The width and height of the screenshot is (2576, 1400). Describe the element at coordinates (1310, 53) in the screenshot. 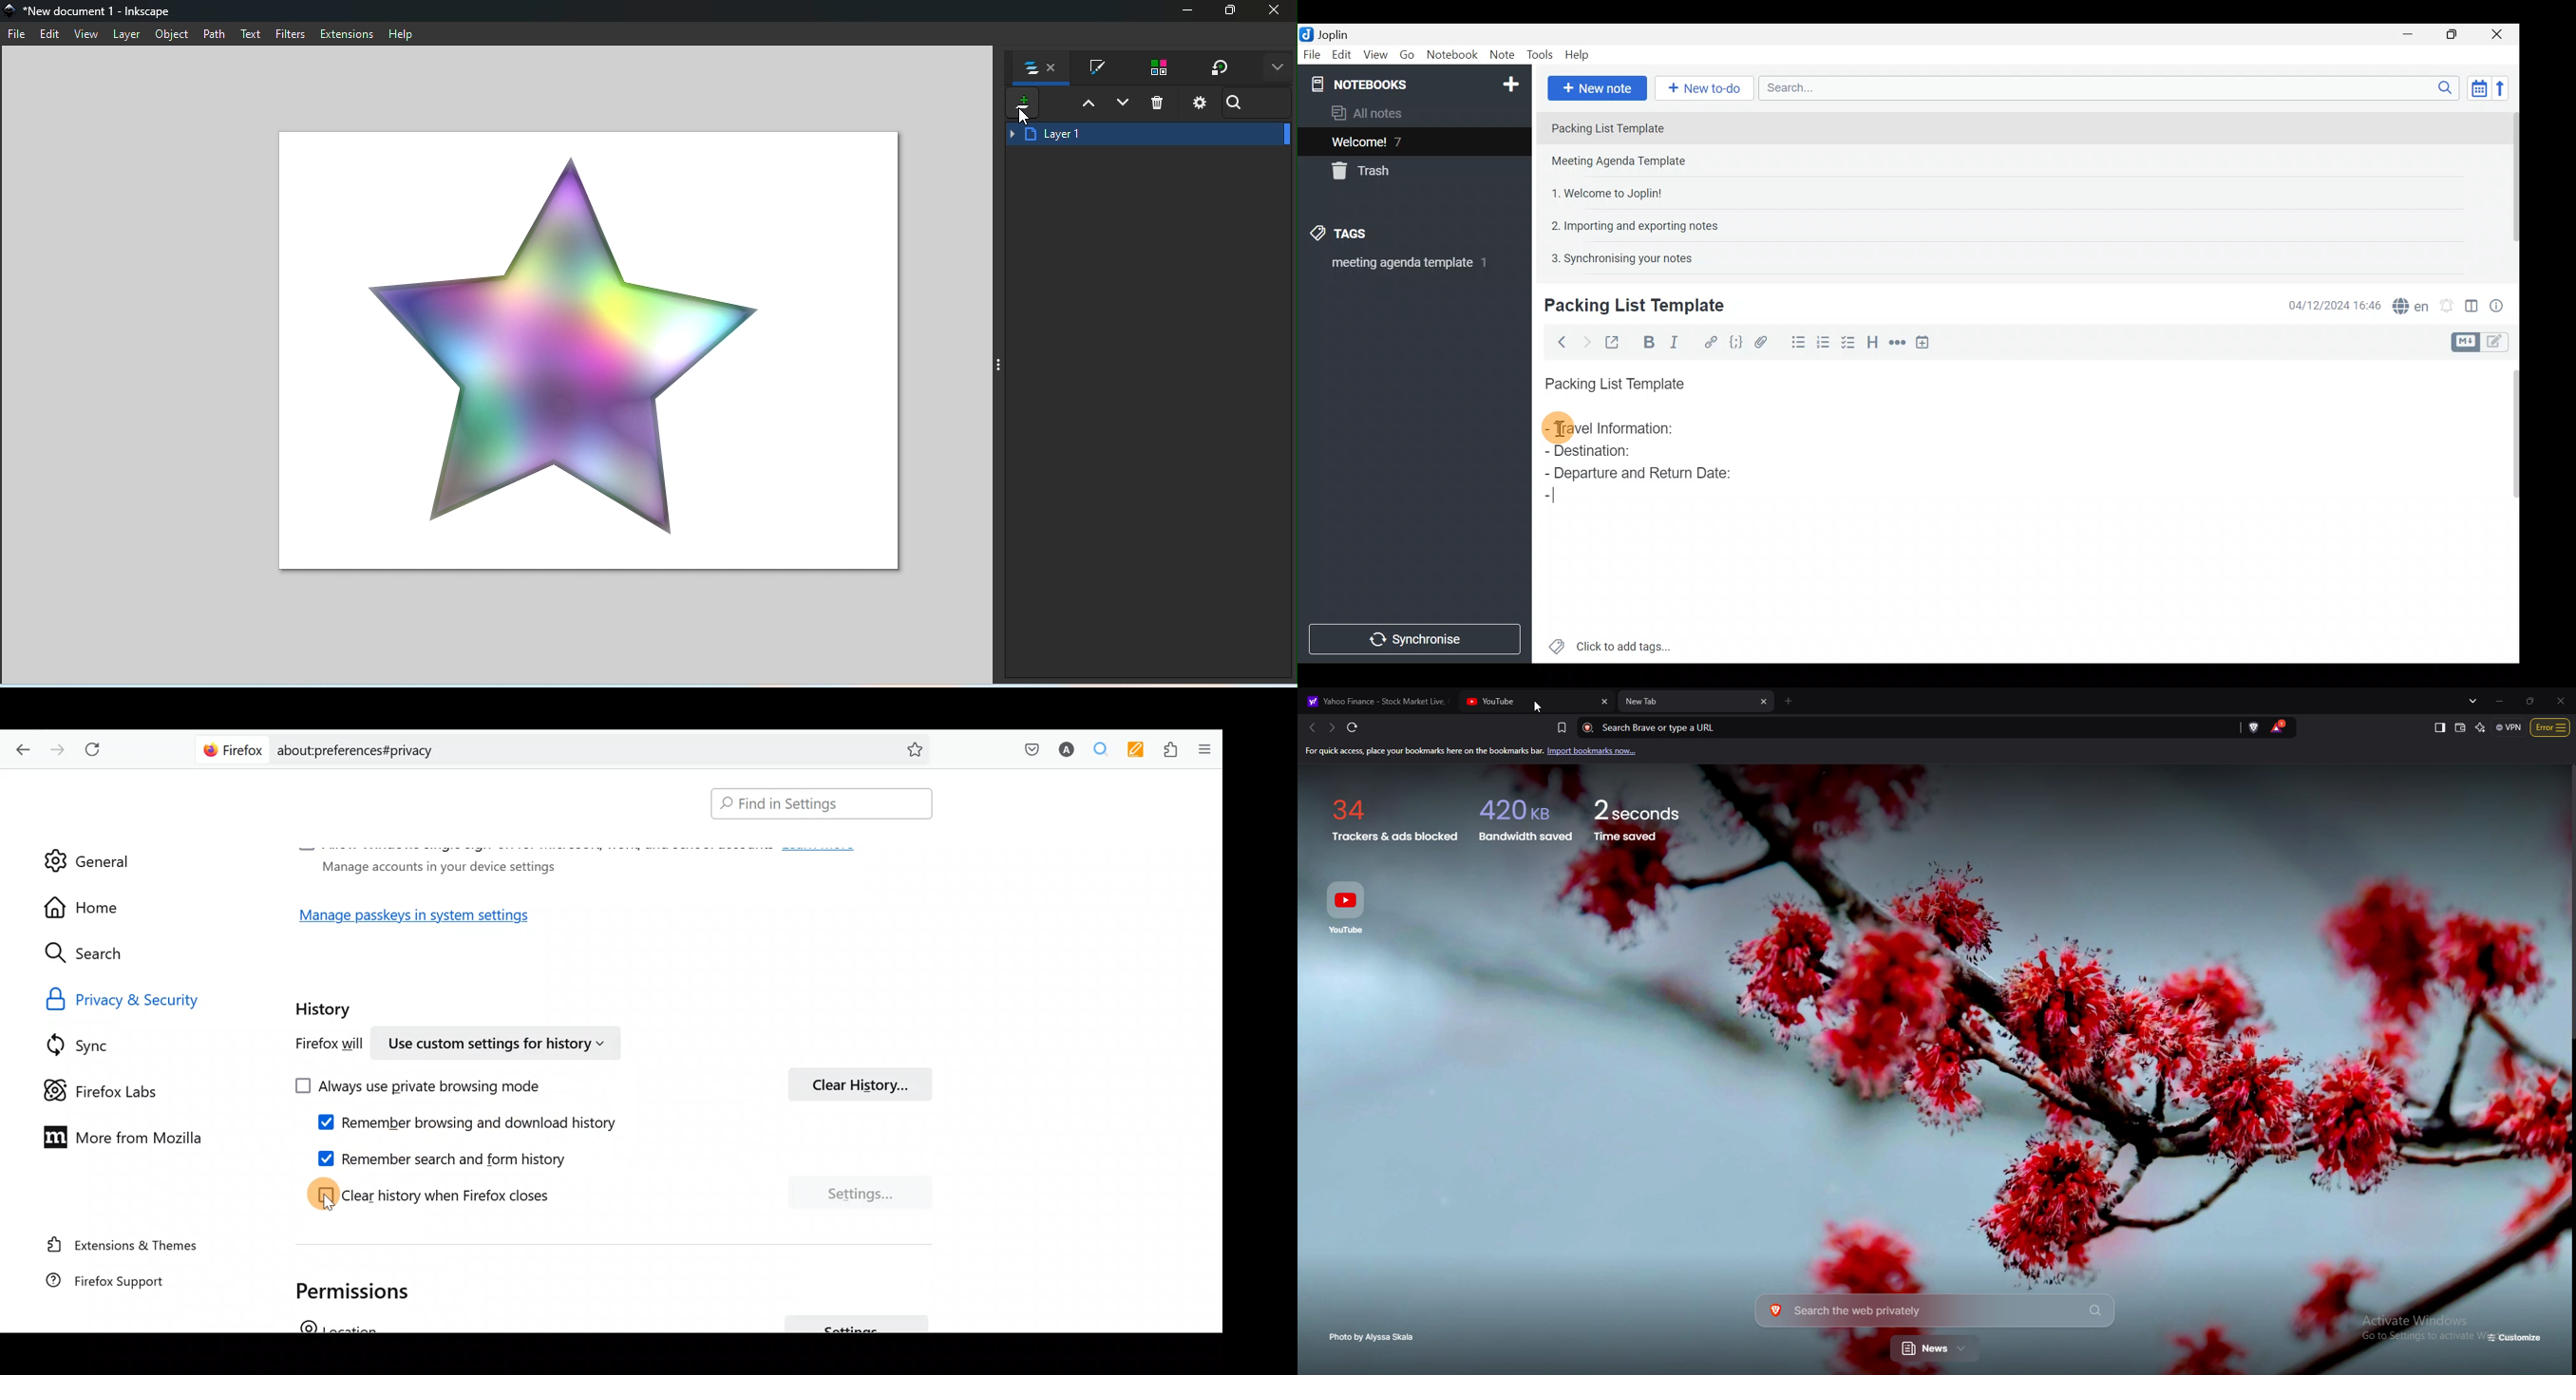

I see `File` at that location.